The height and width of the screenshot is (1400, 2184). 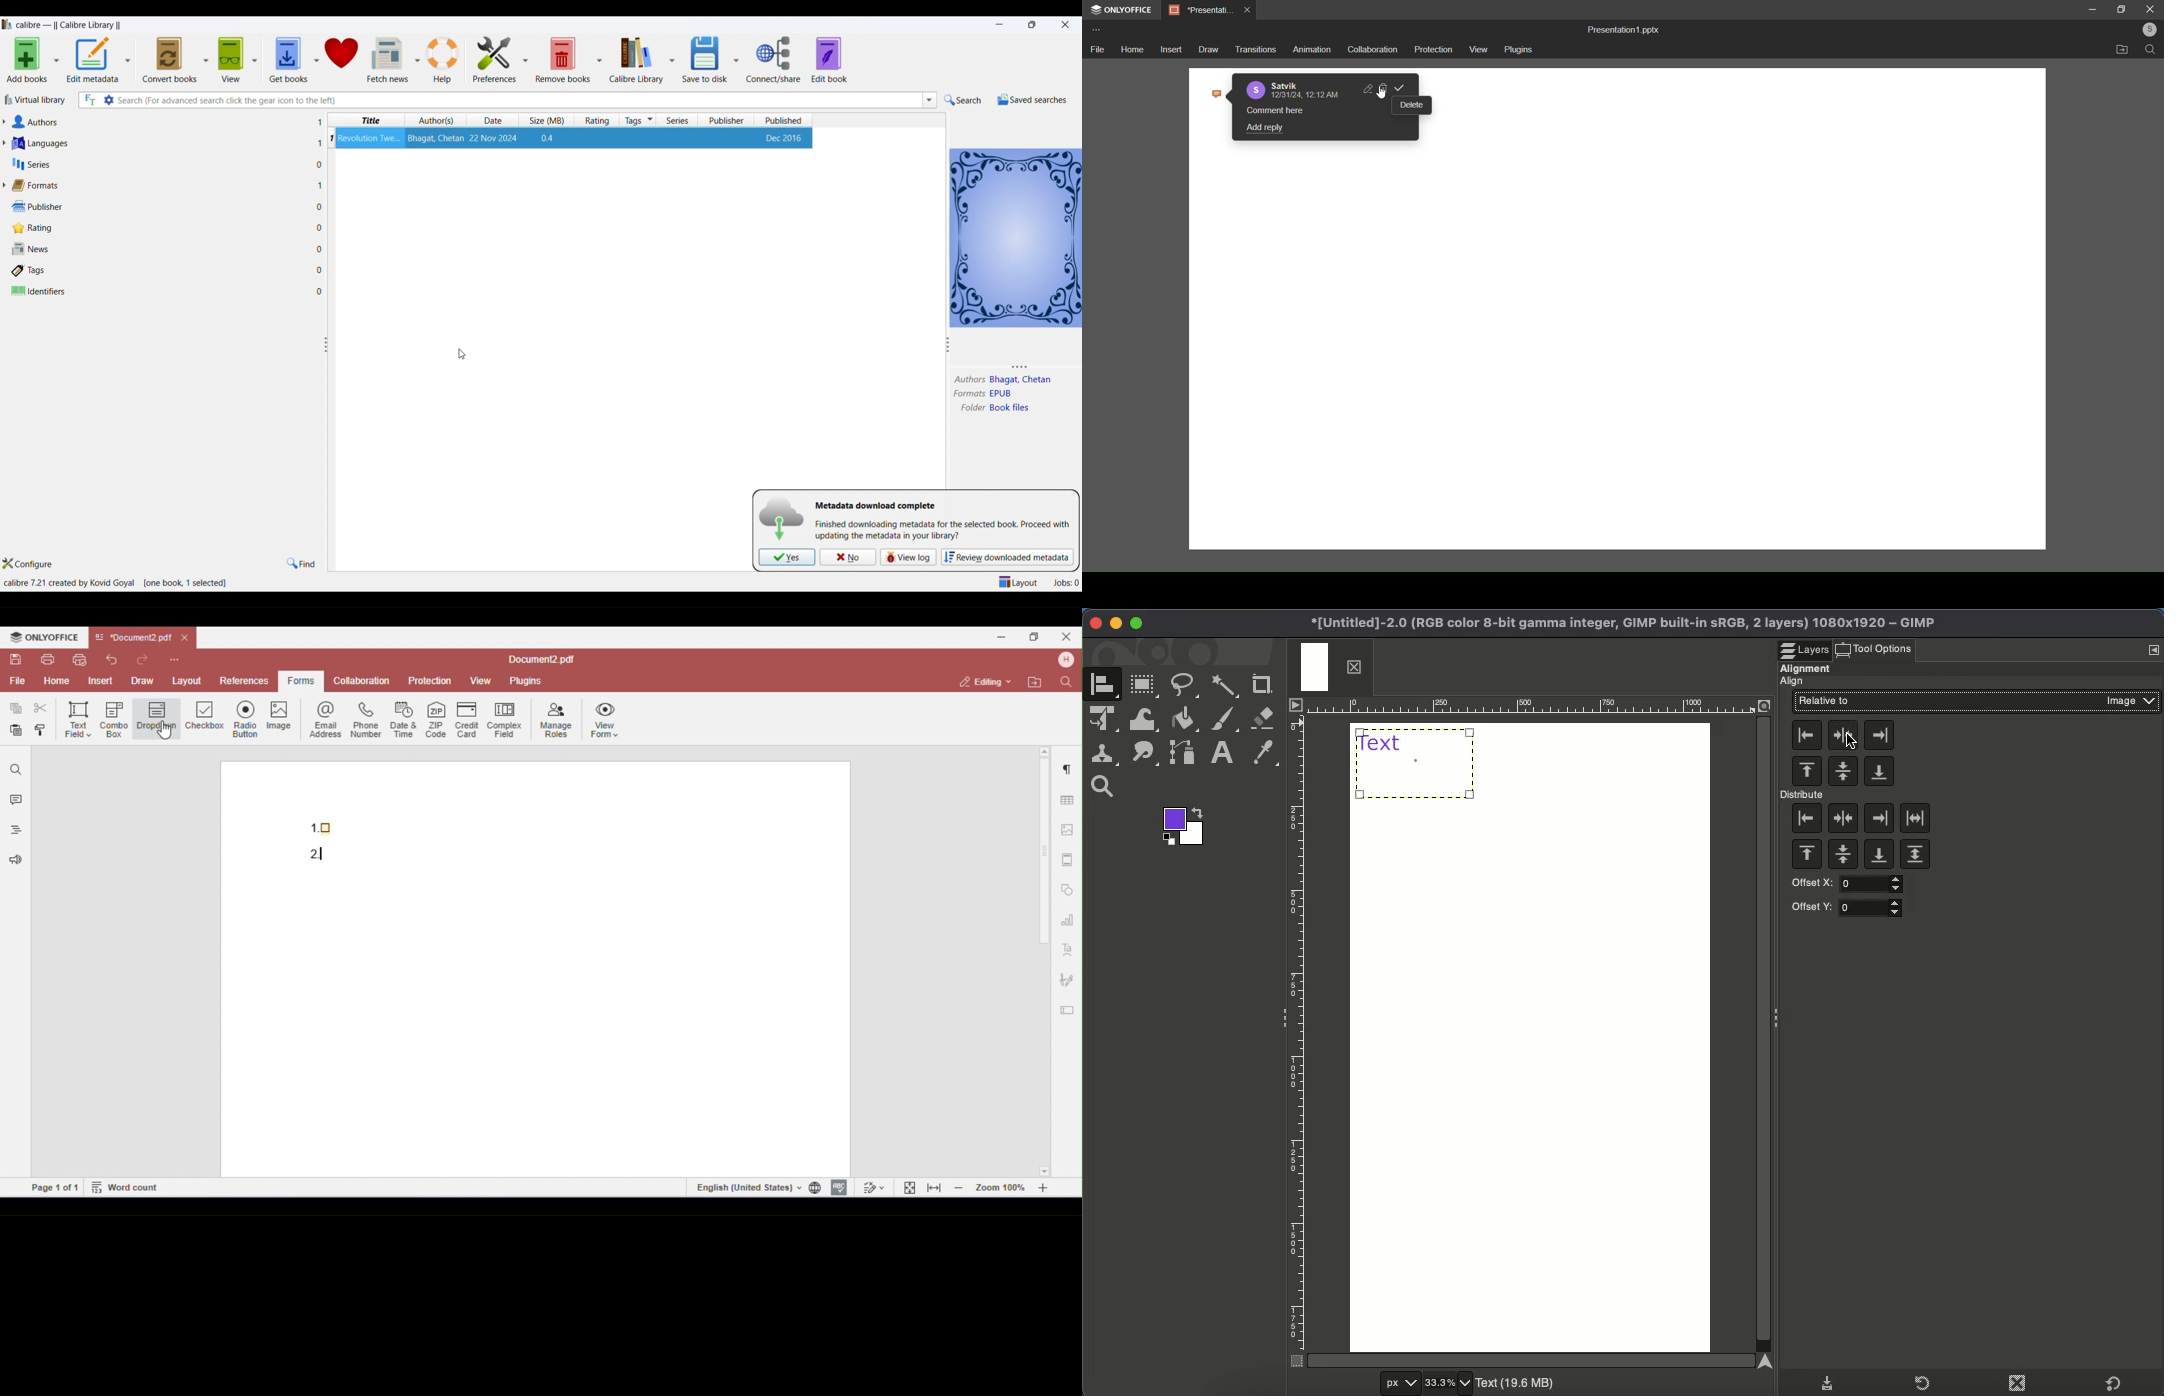 What do you see at coordinates (1629, 29) in the screenshot?
I see `Presentation1.pptx` at bounding box center [1629, 29].